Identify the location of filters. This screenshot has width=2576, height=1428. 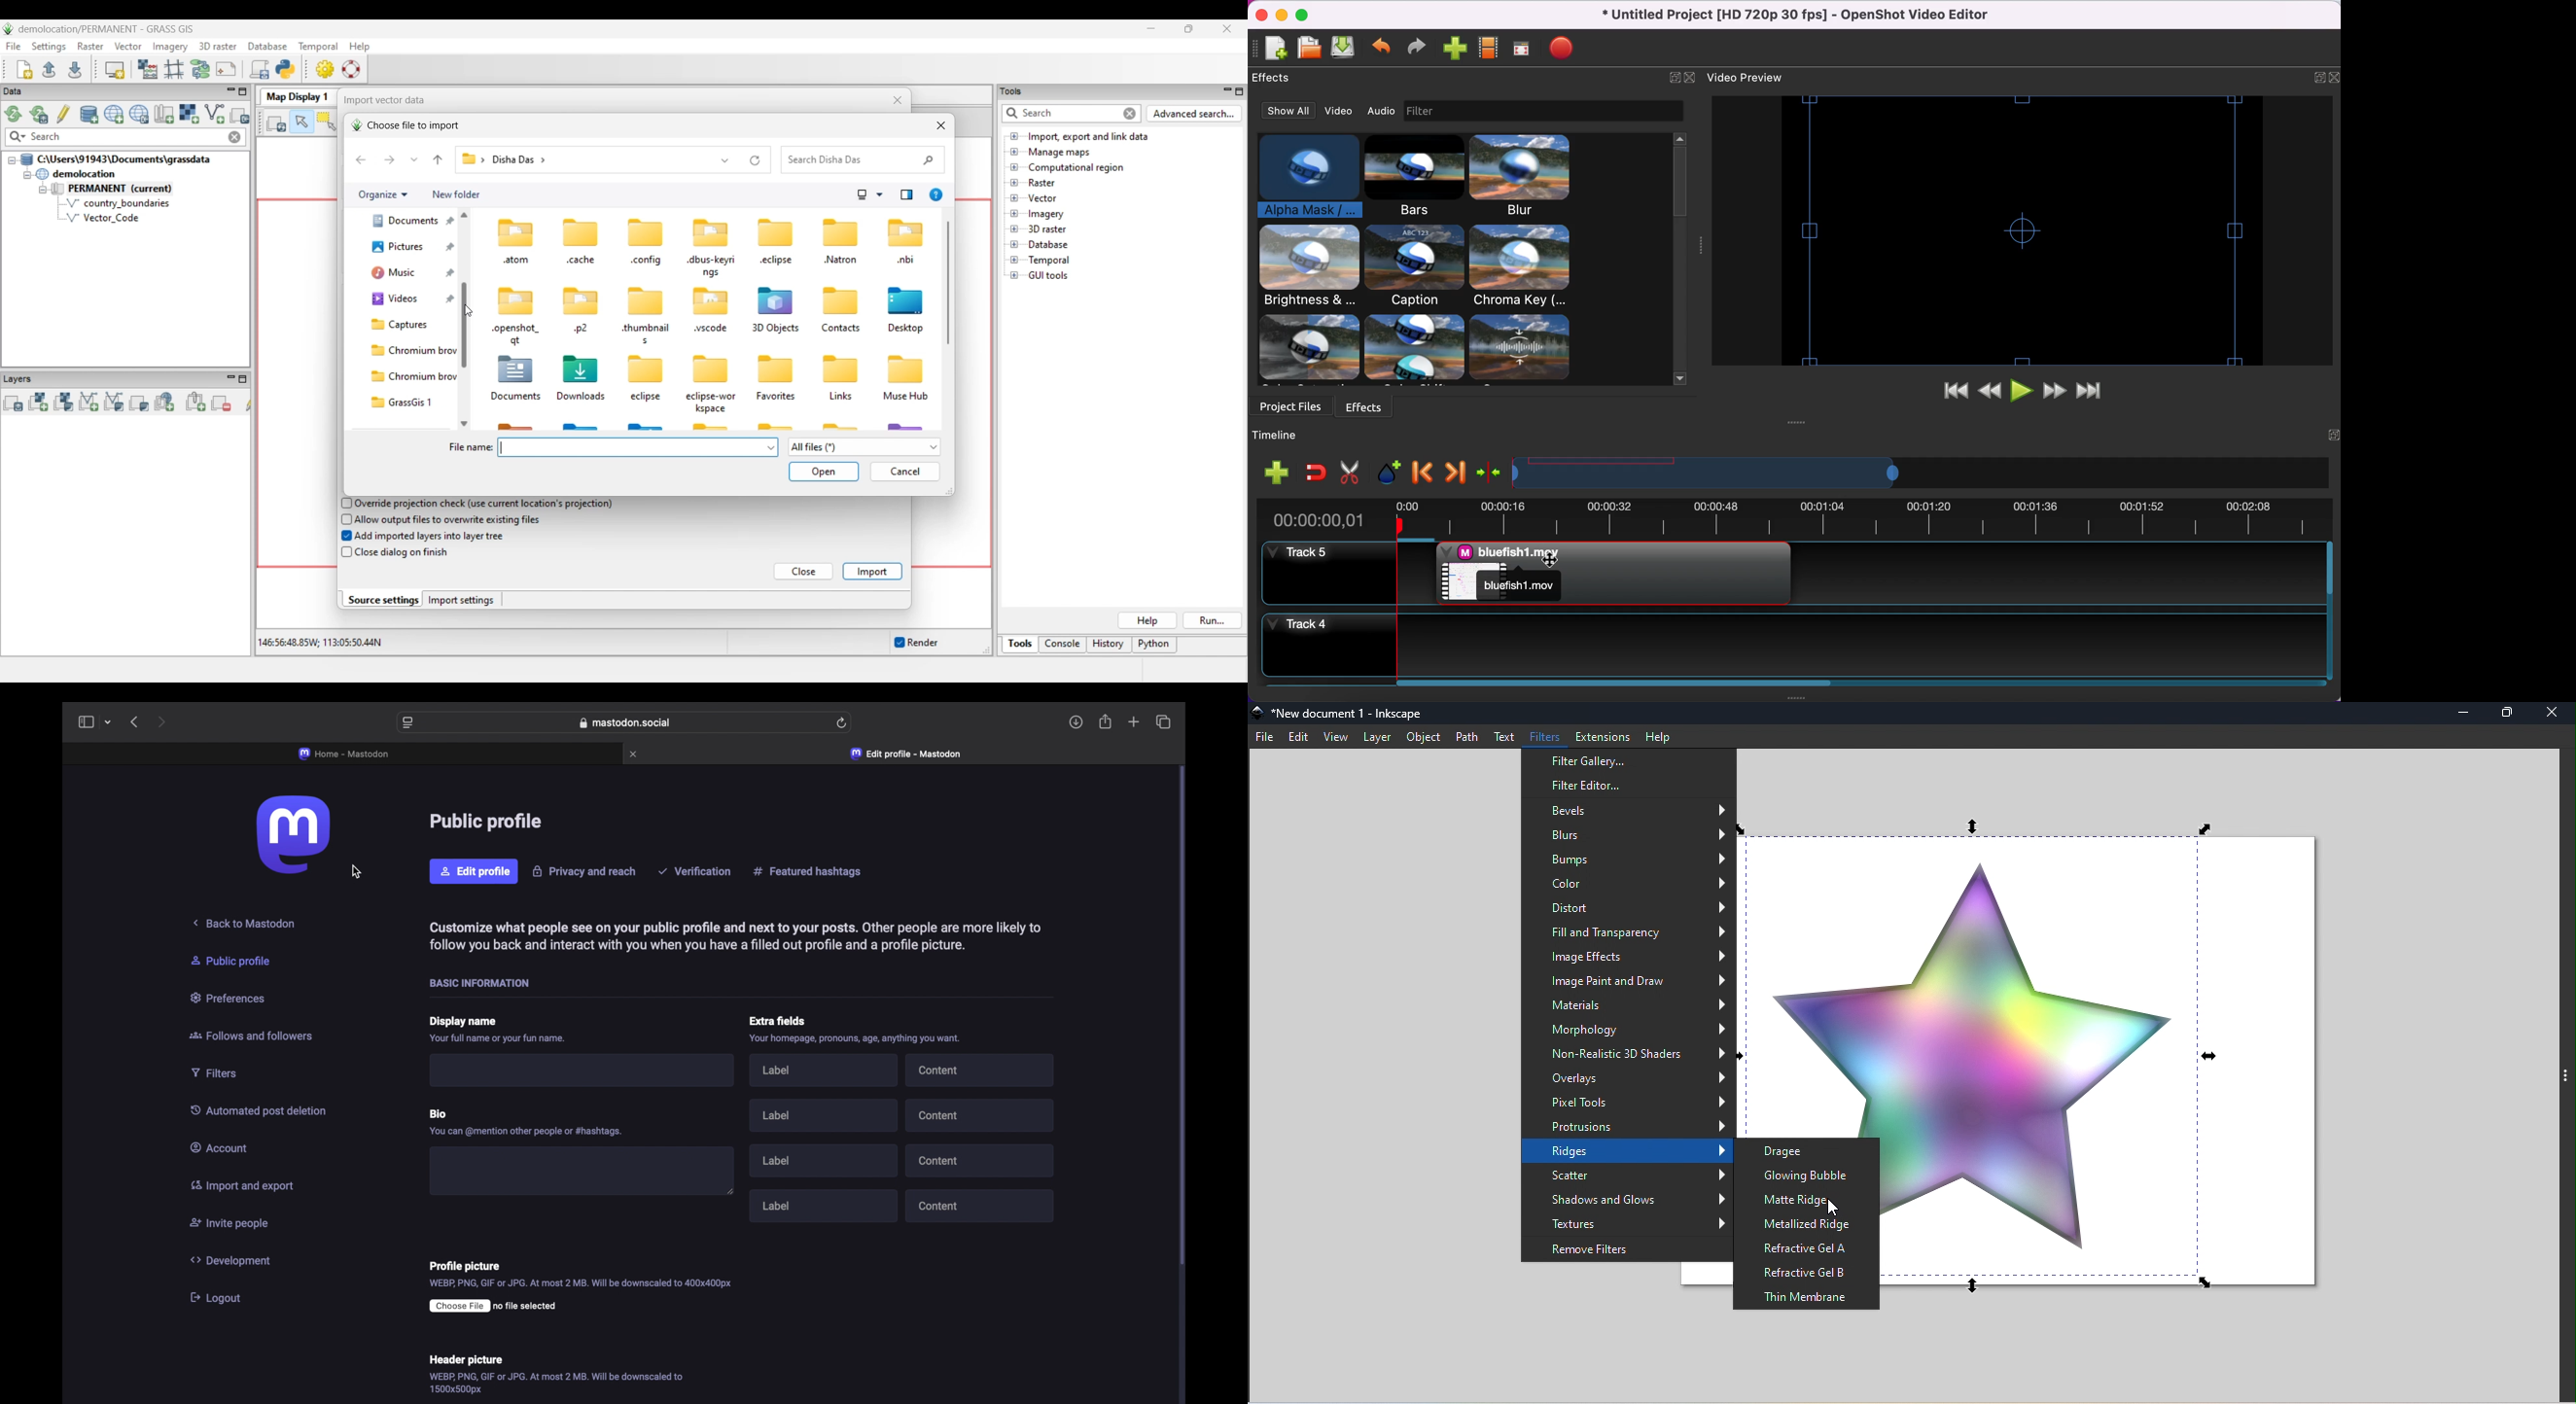
(214, 1073).